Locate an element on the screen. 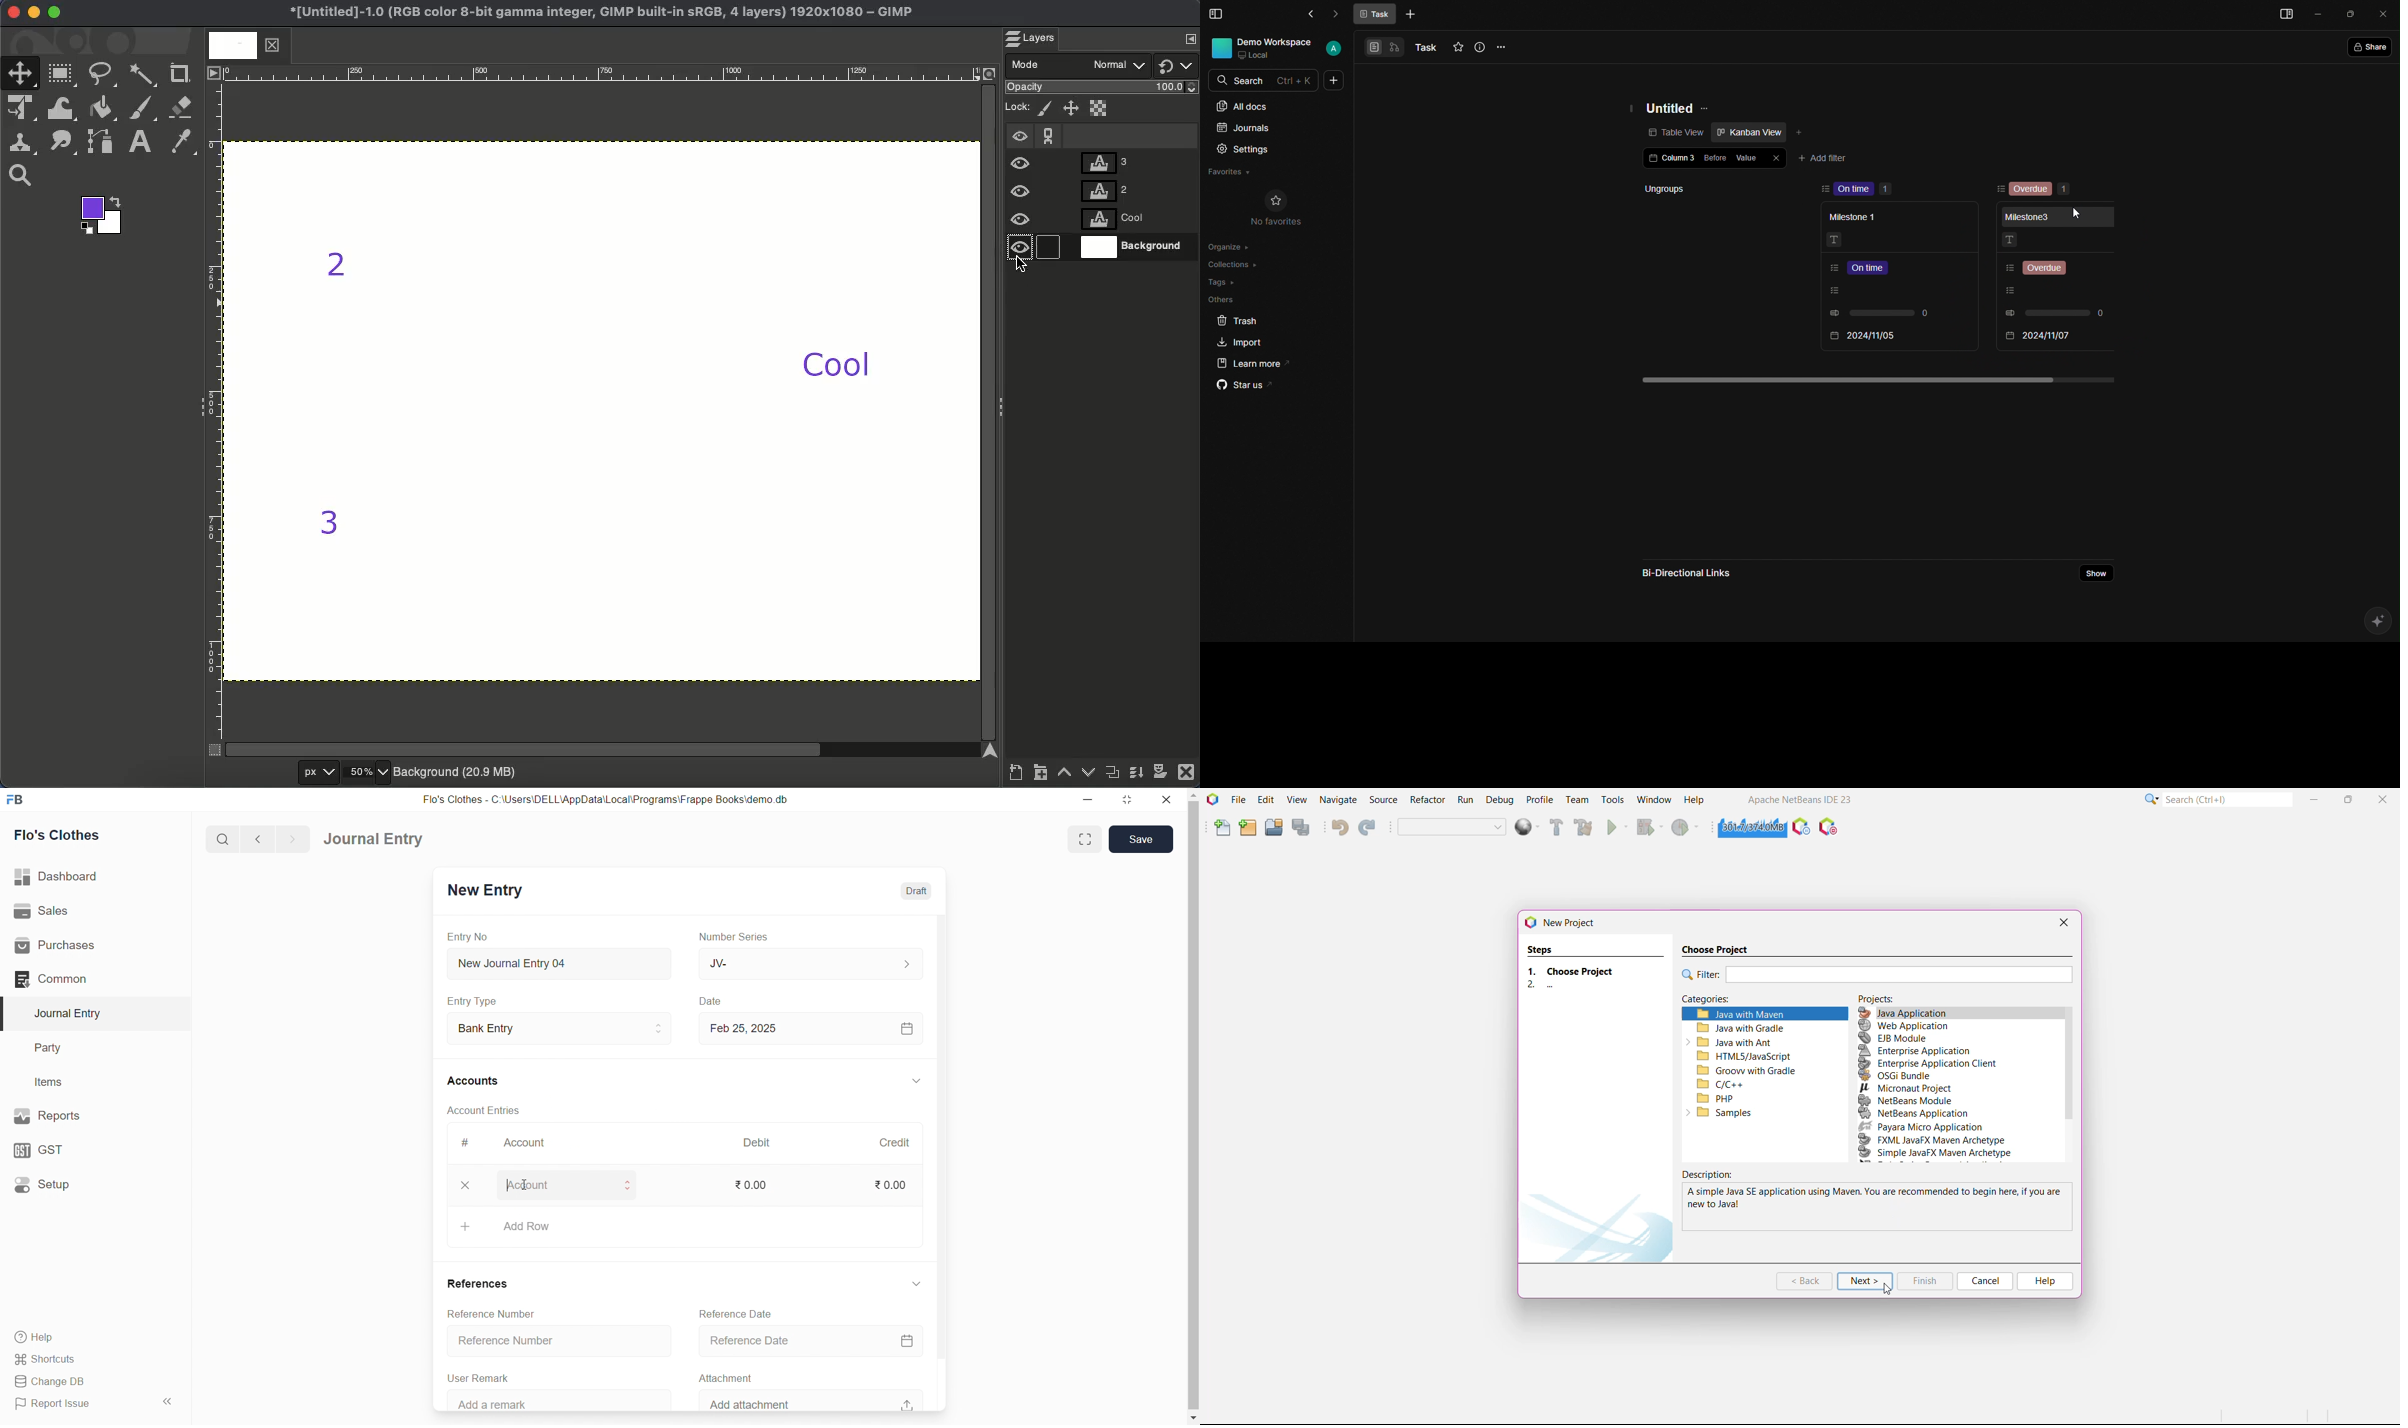 This screenshot has height=1428, width=2408. Sorting is located at coordinates (1999, 189).